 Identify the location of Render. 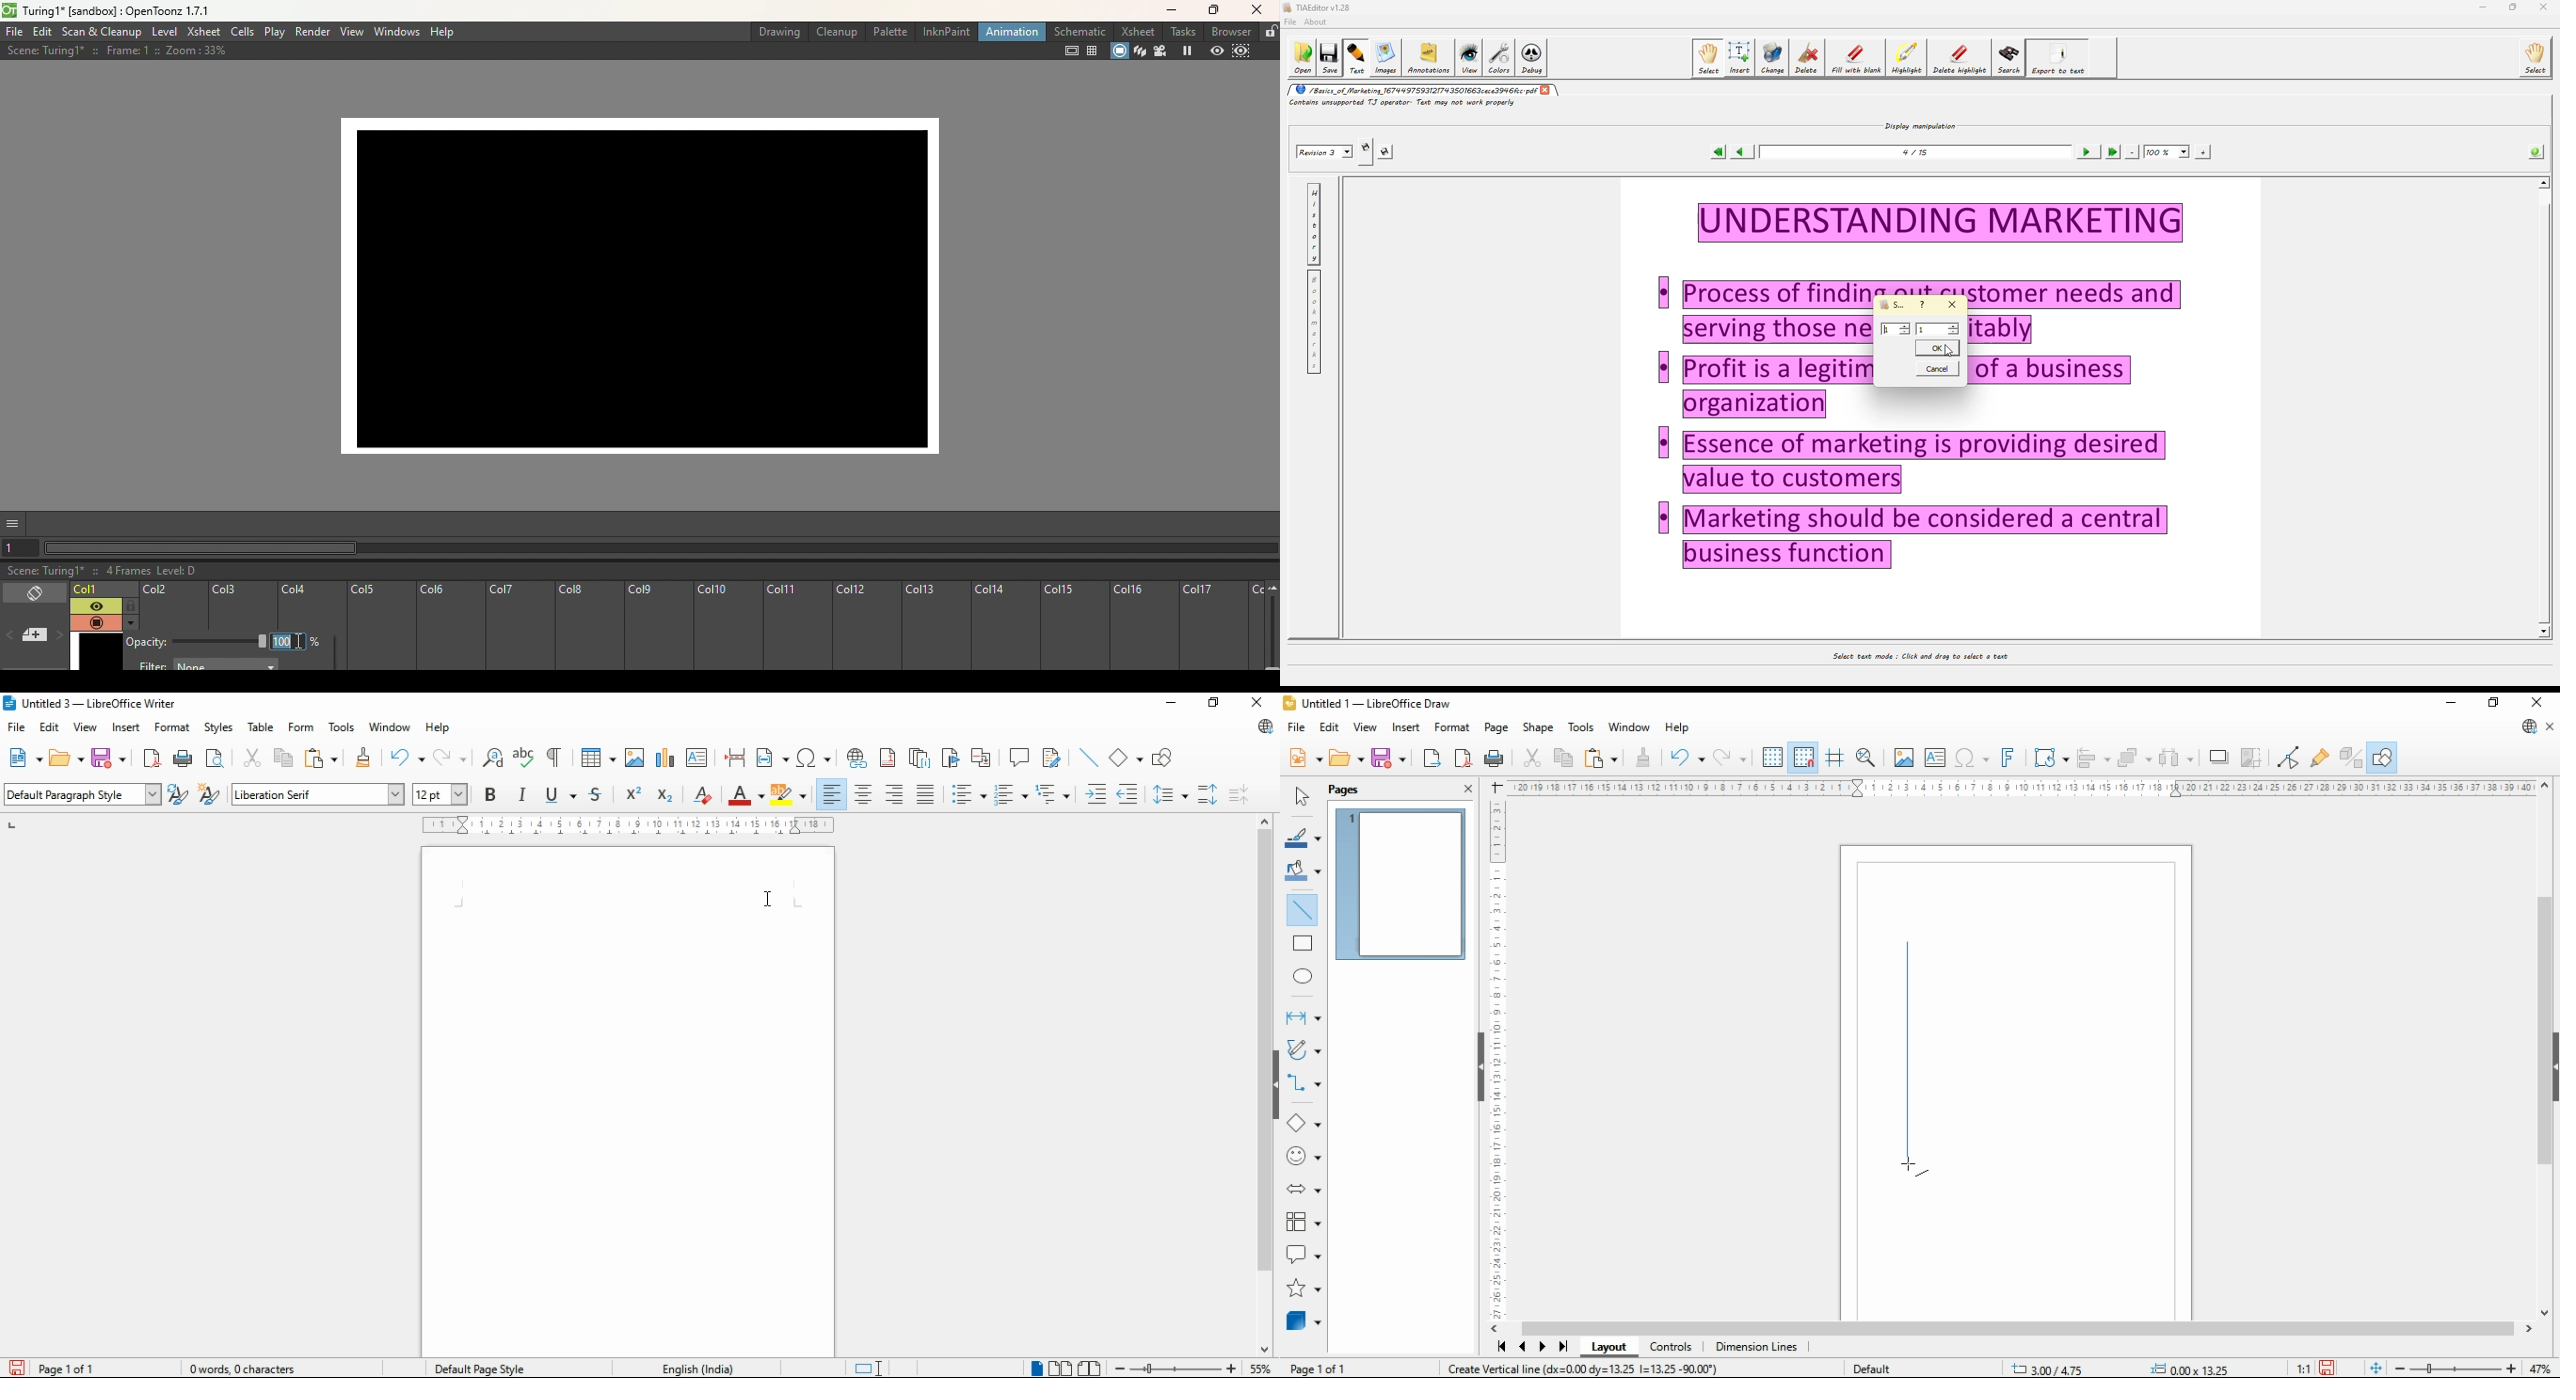
(313, 32).